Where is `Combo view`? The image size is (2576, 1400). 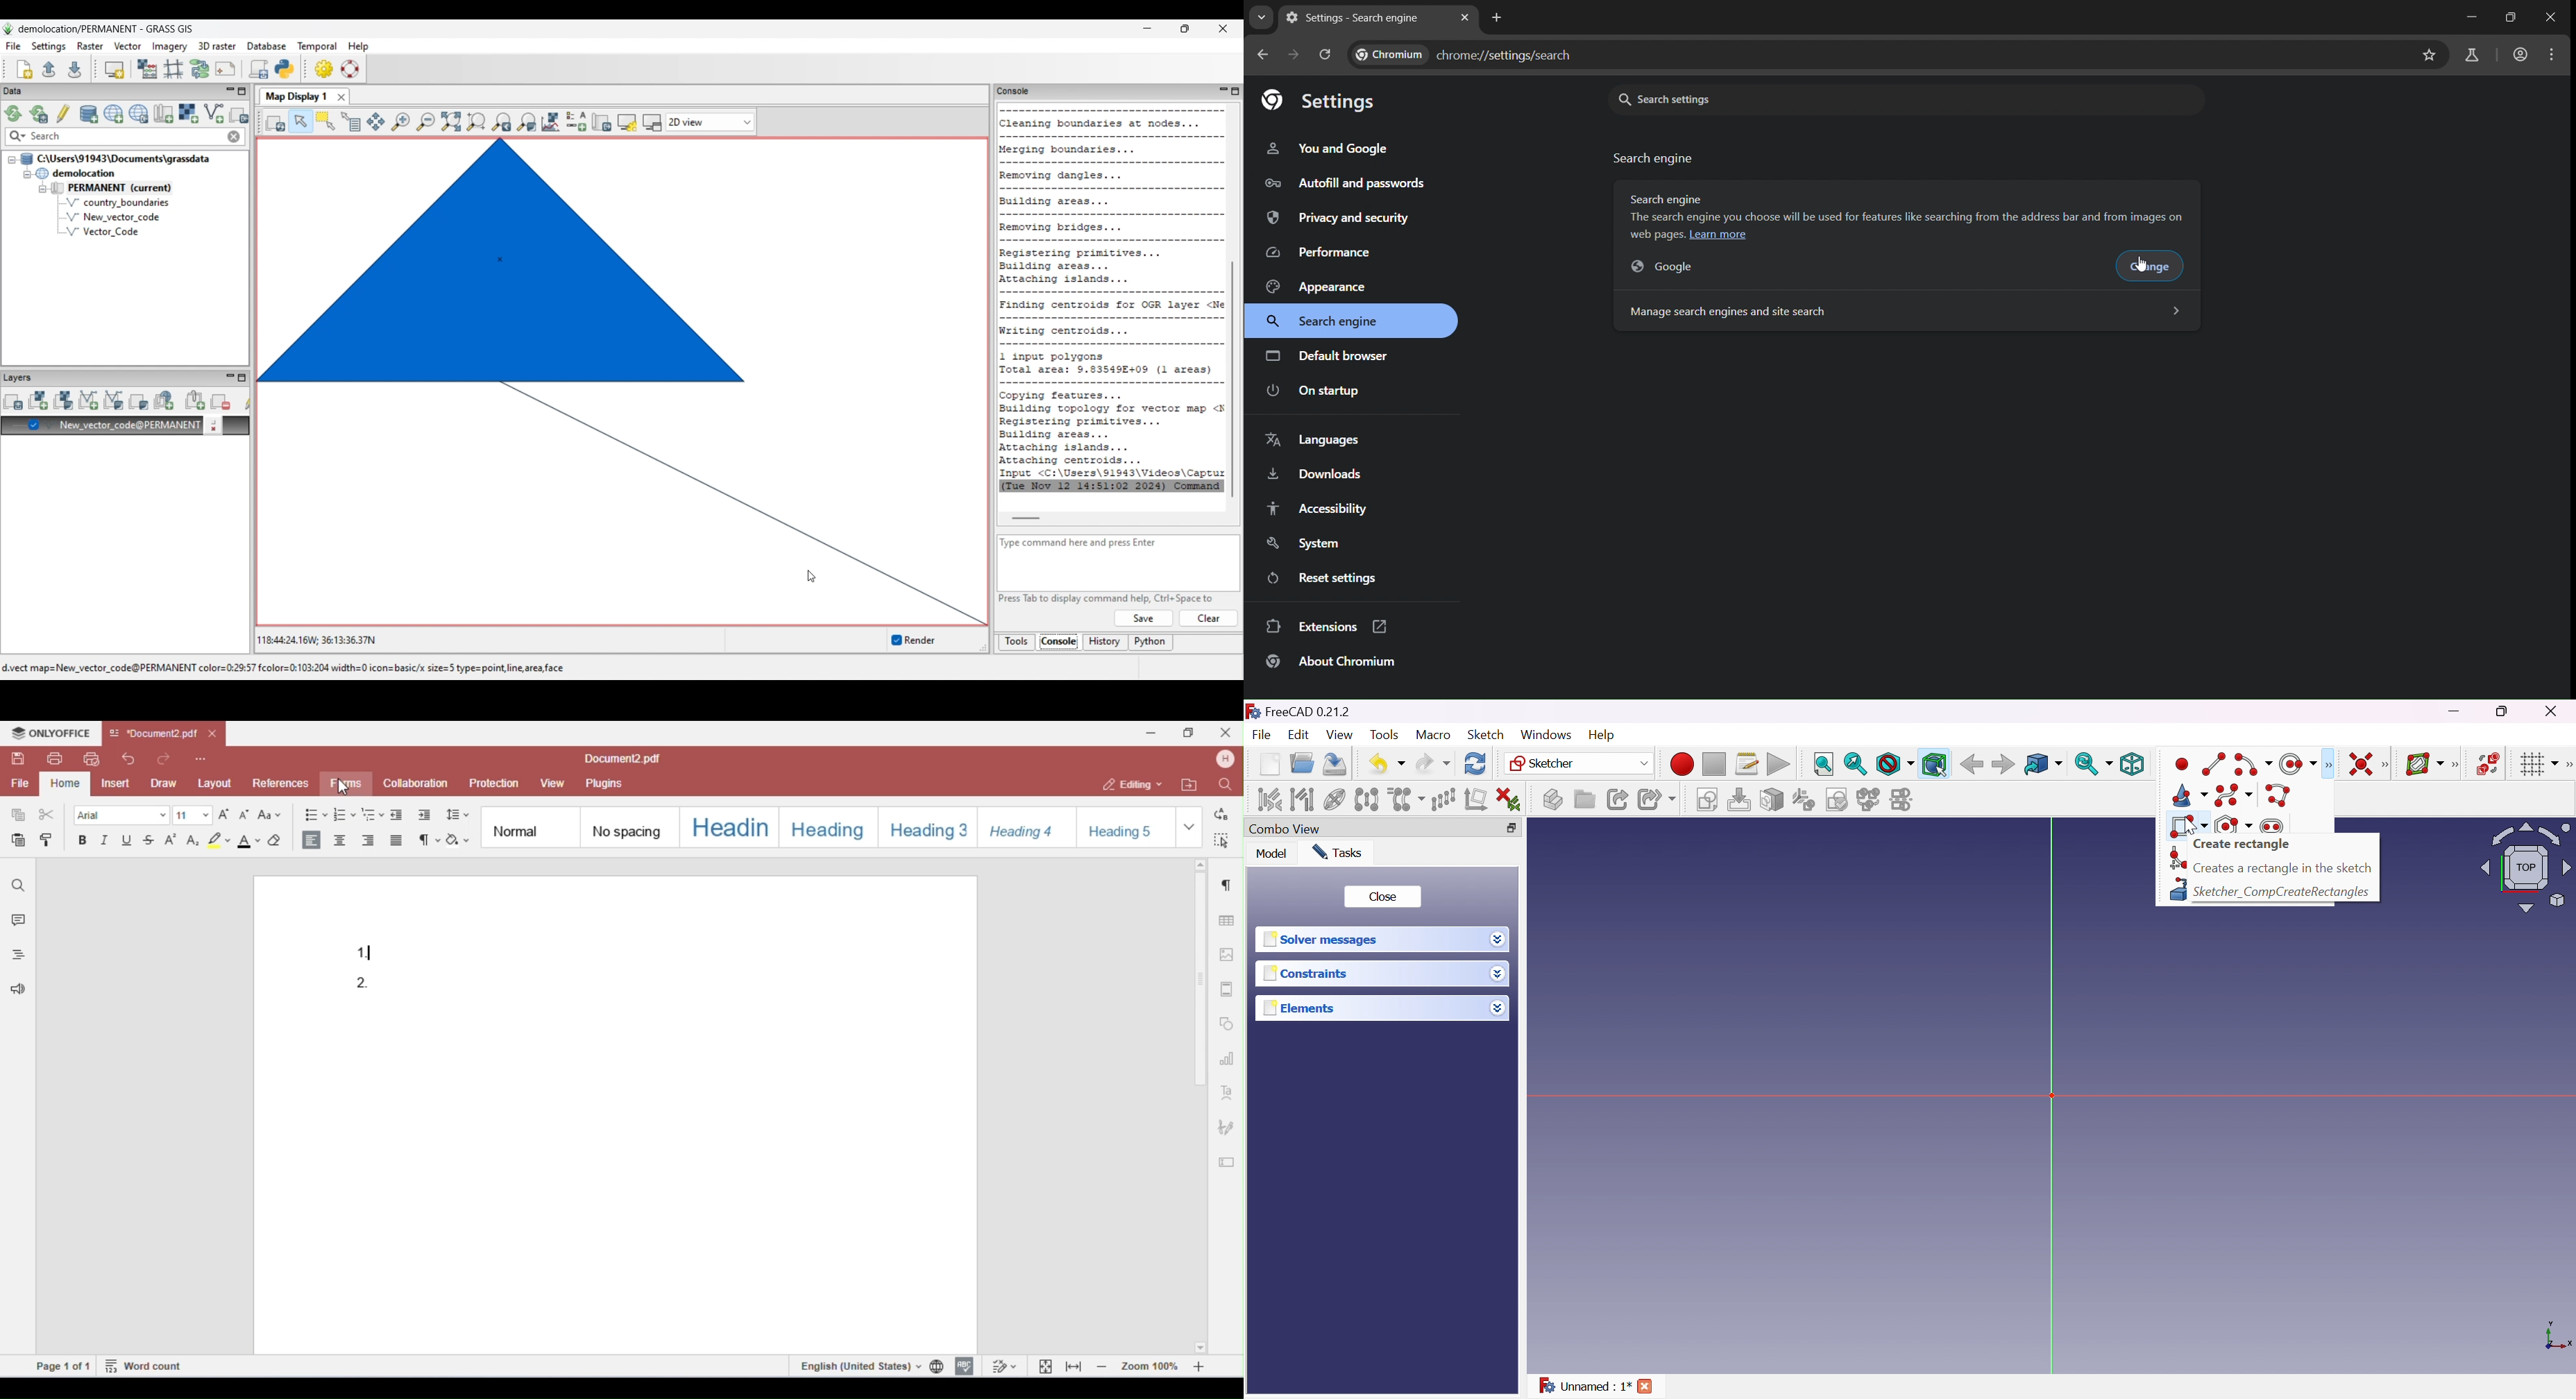 Combo view is located at coordinates (1285, 829).